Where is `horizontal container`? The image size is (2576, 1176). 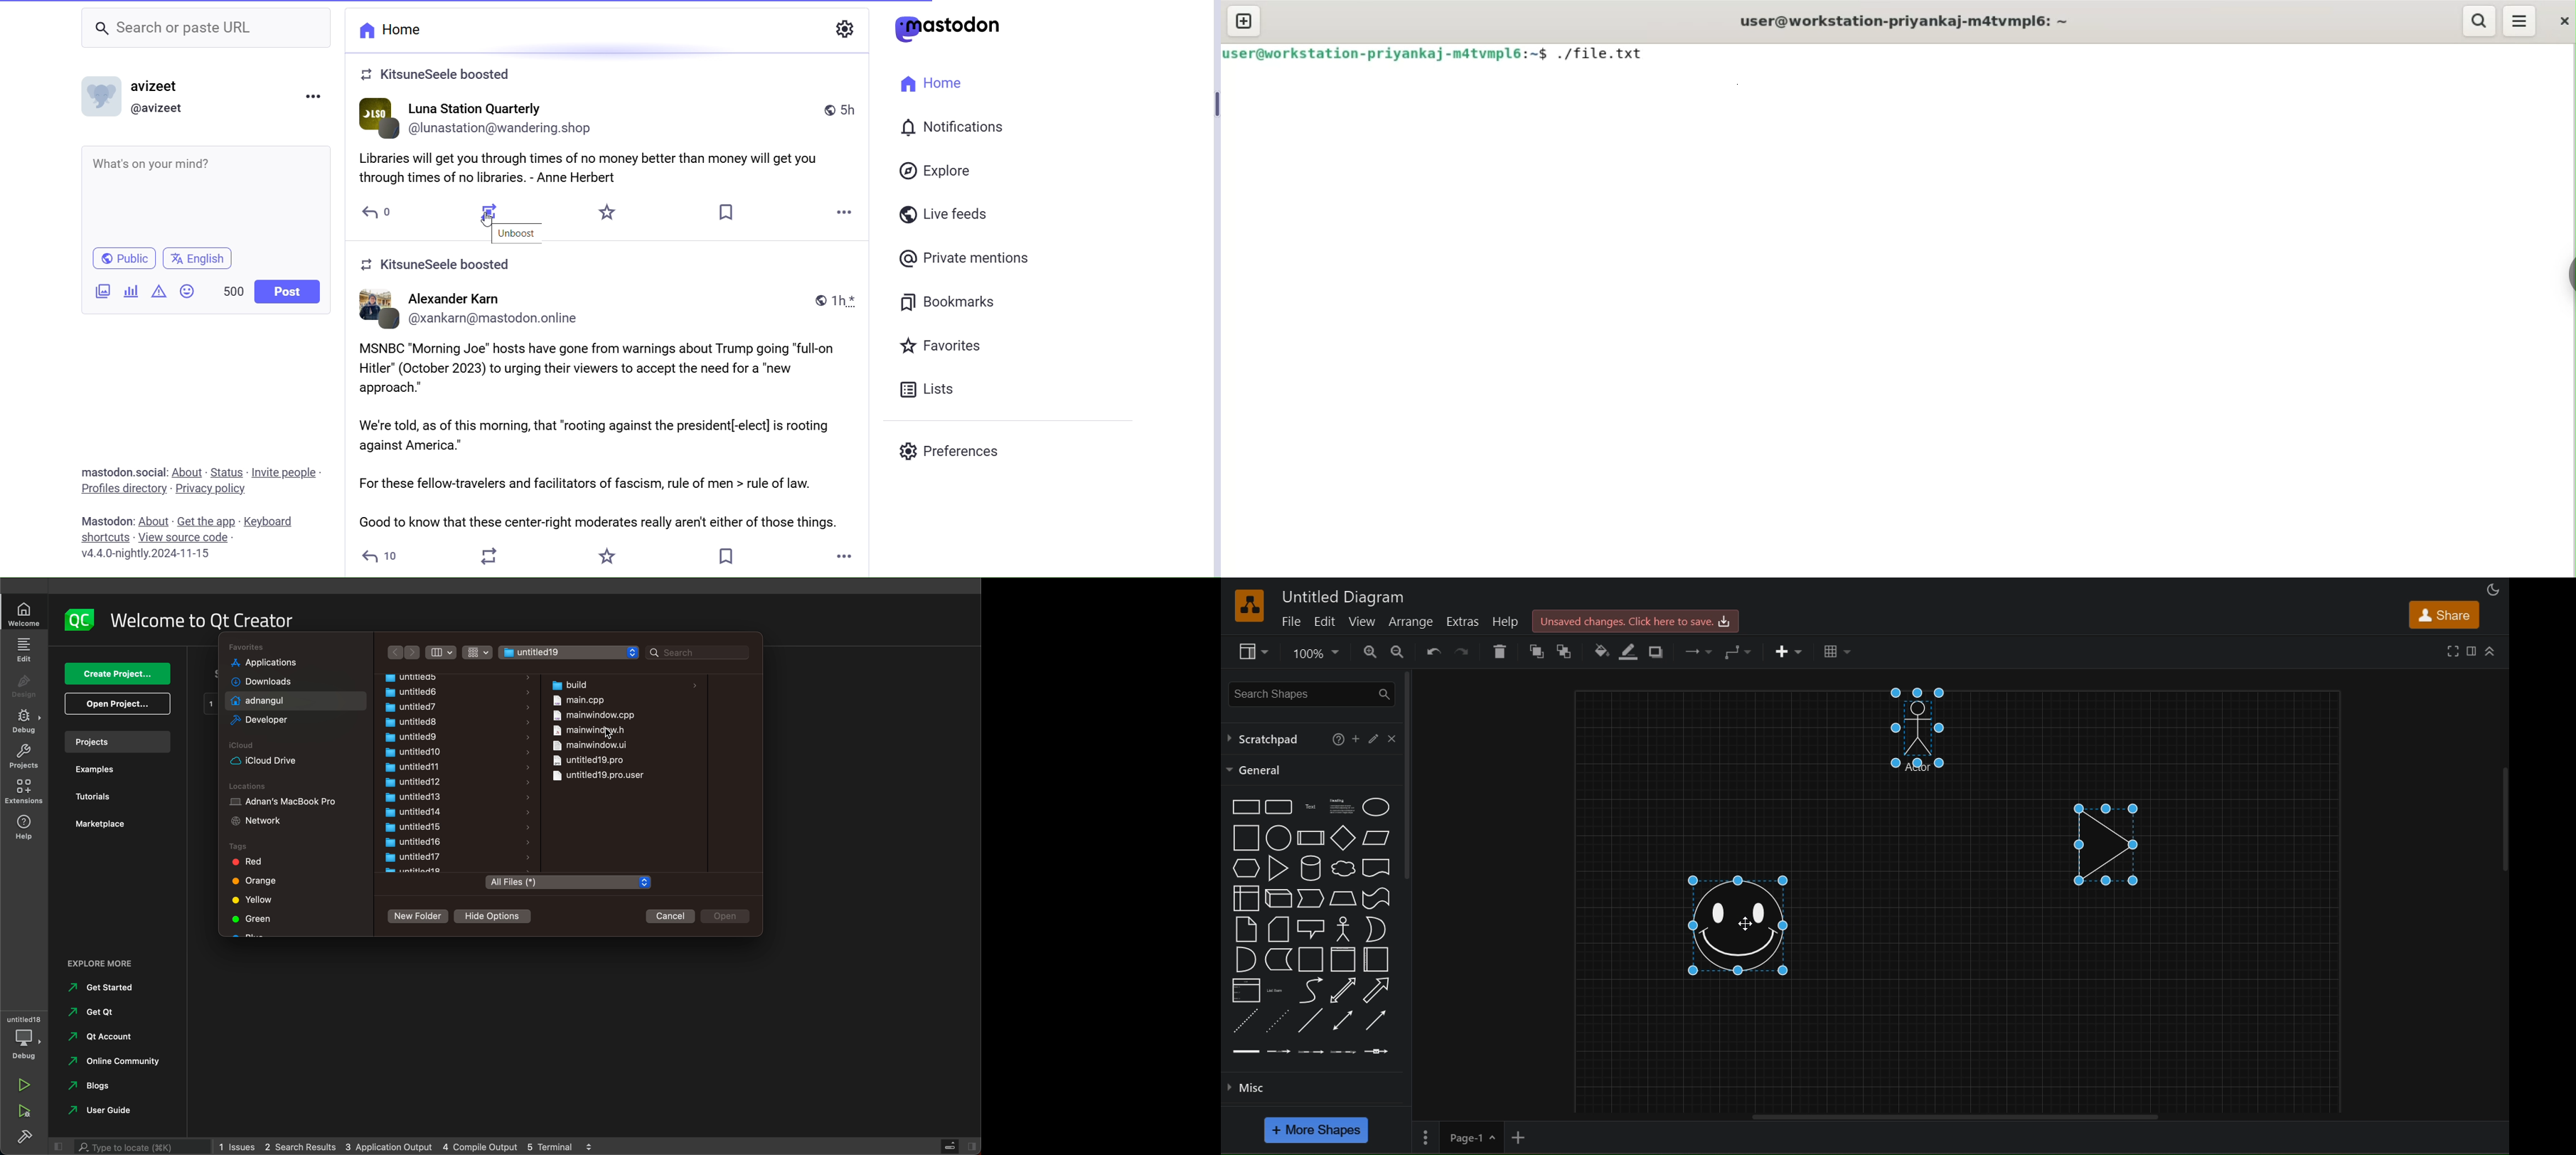 horizontal container is located at coordinates (1376, 960).